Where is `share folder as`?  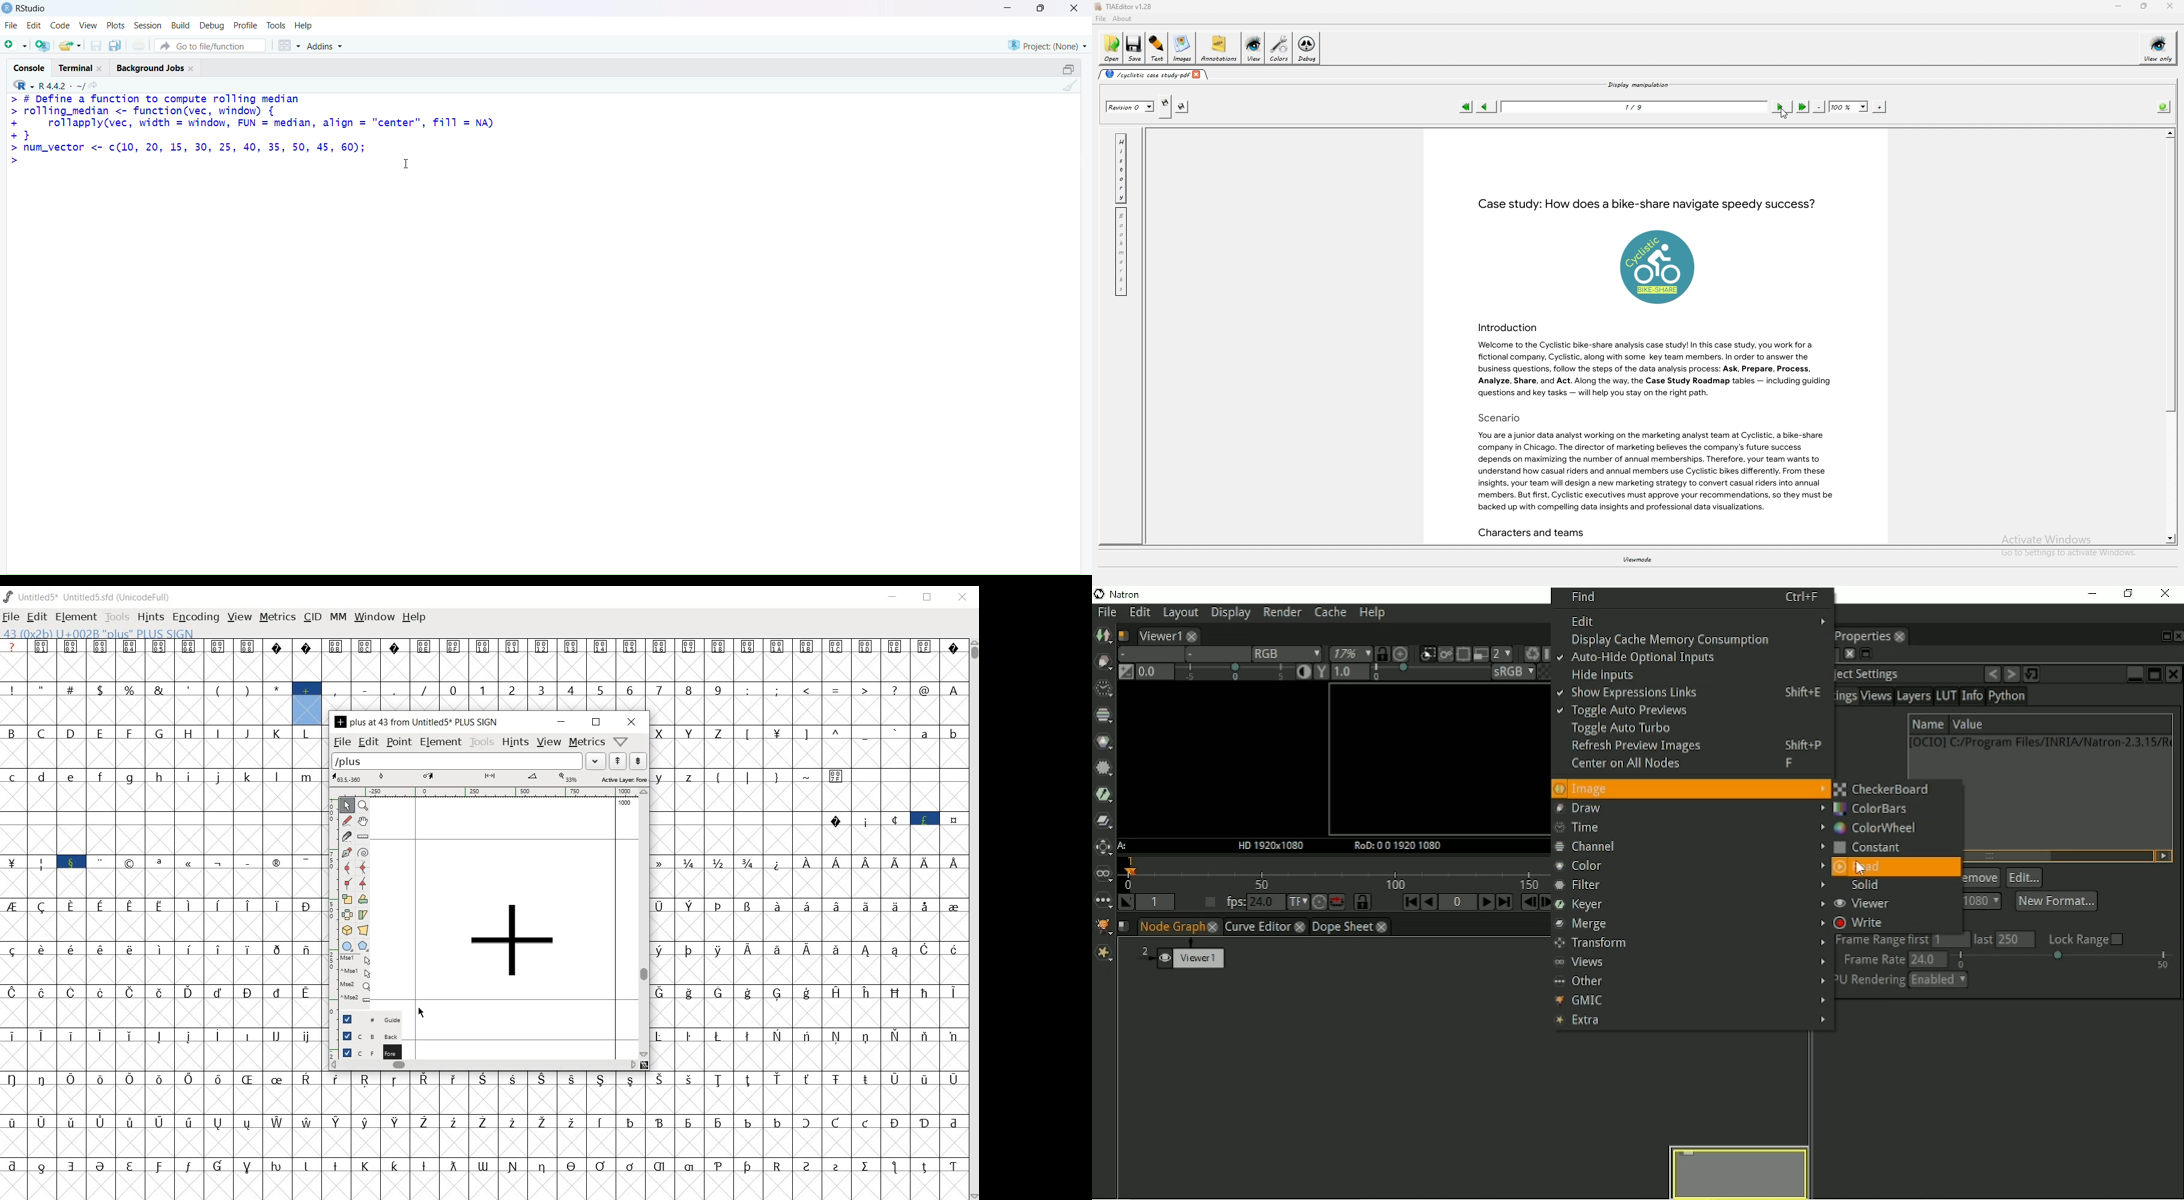
share folder as is located at coordinates (70, 46).